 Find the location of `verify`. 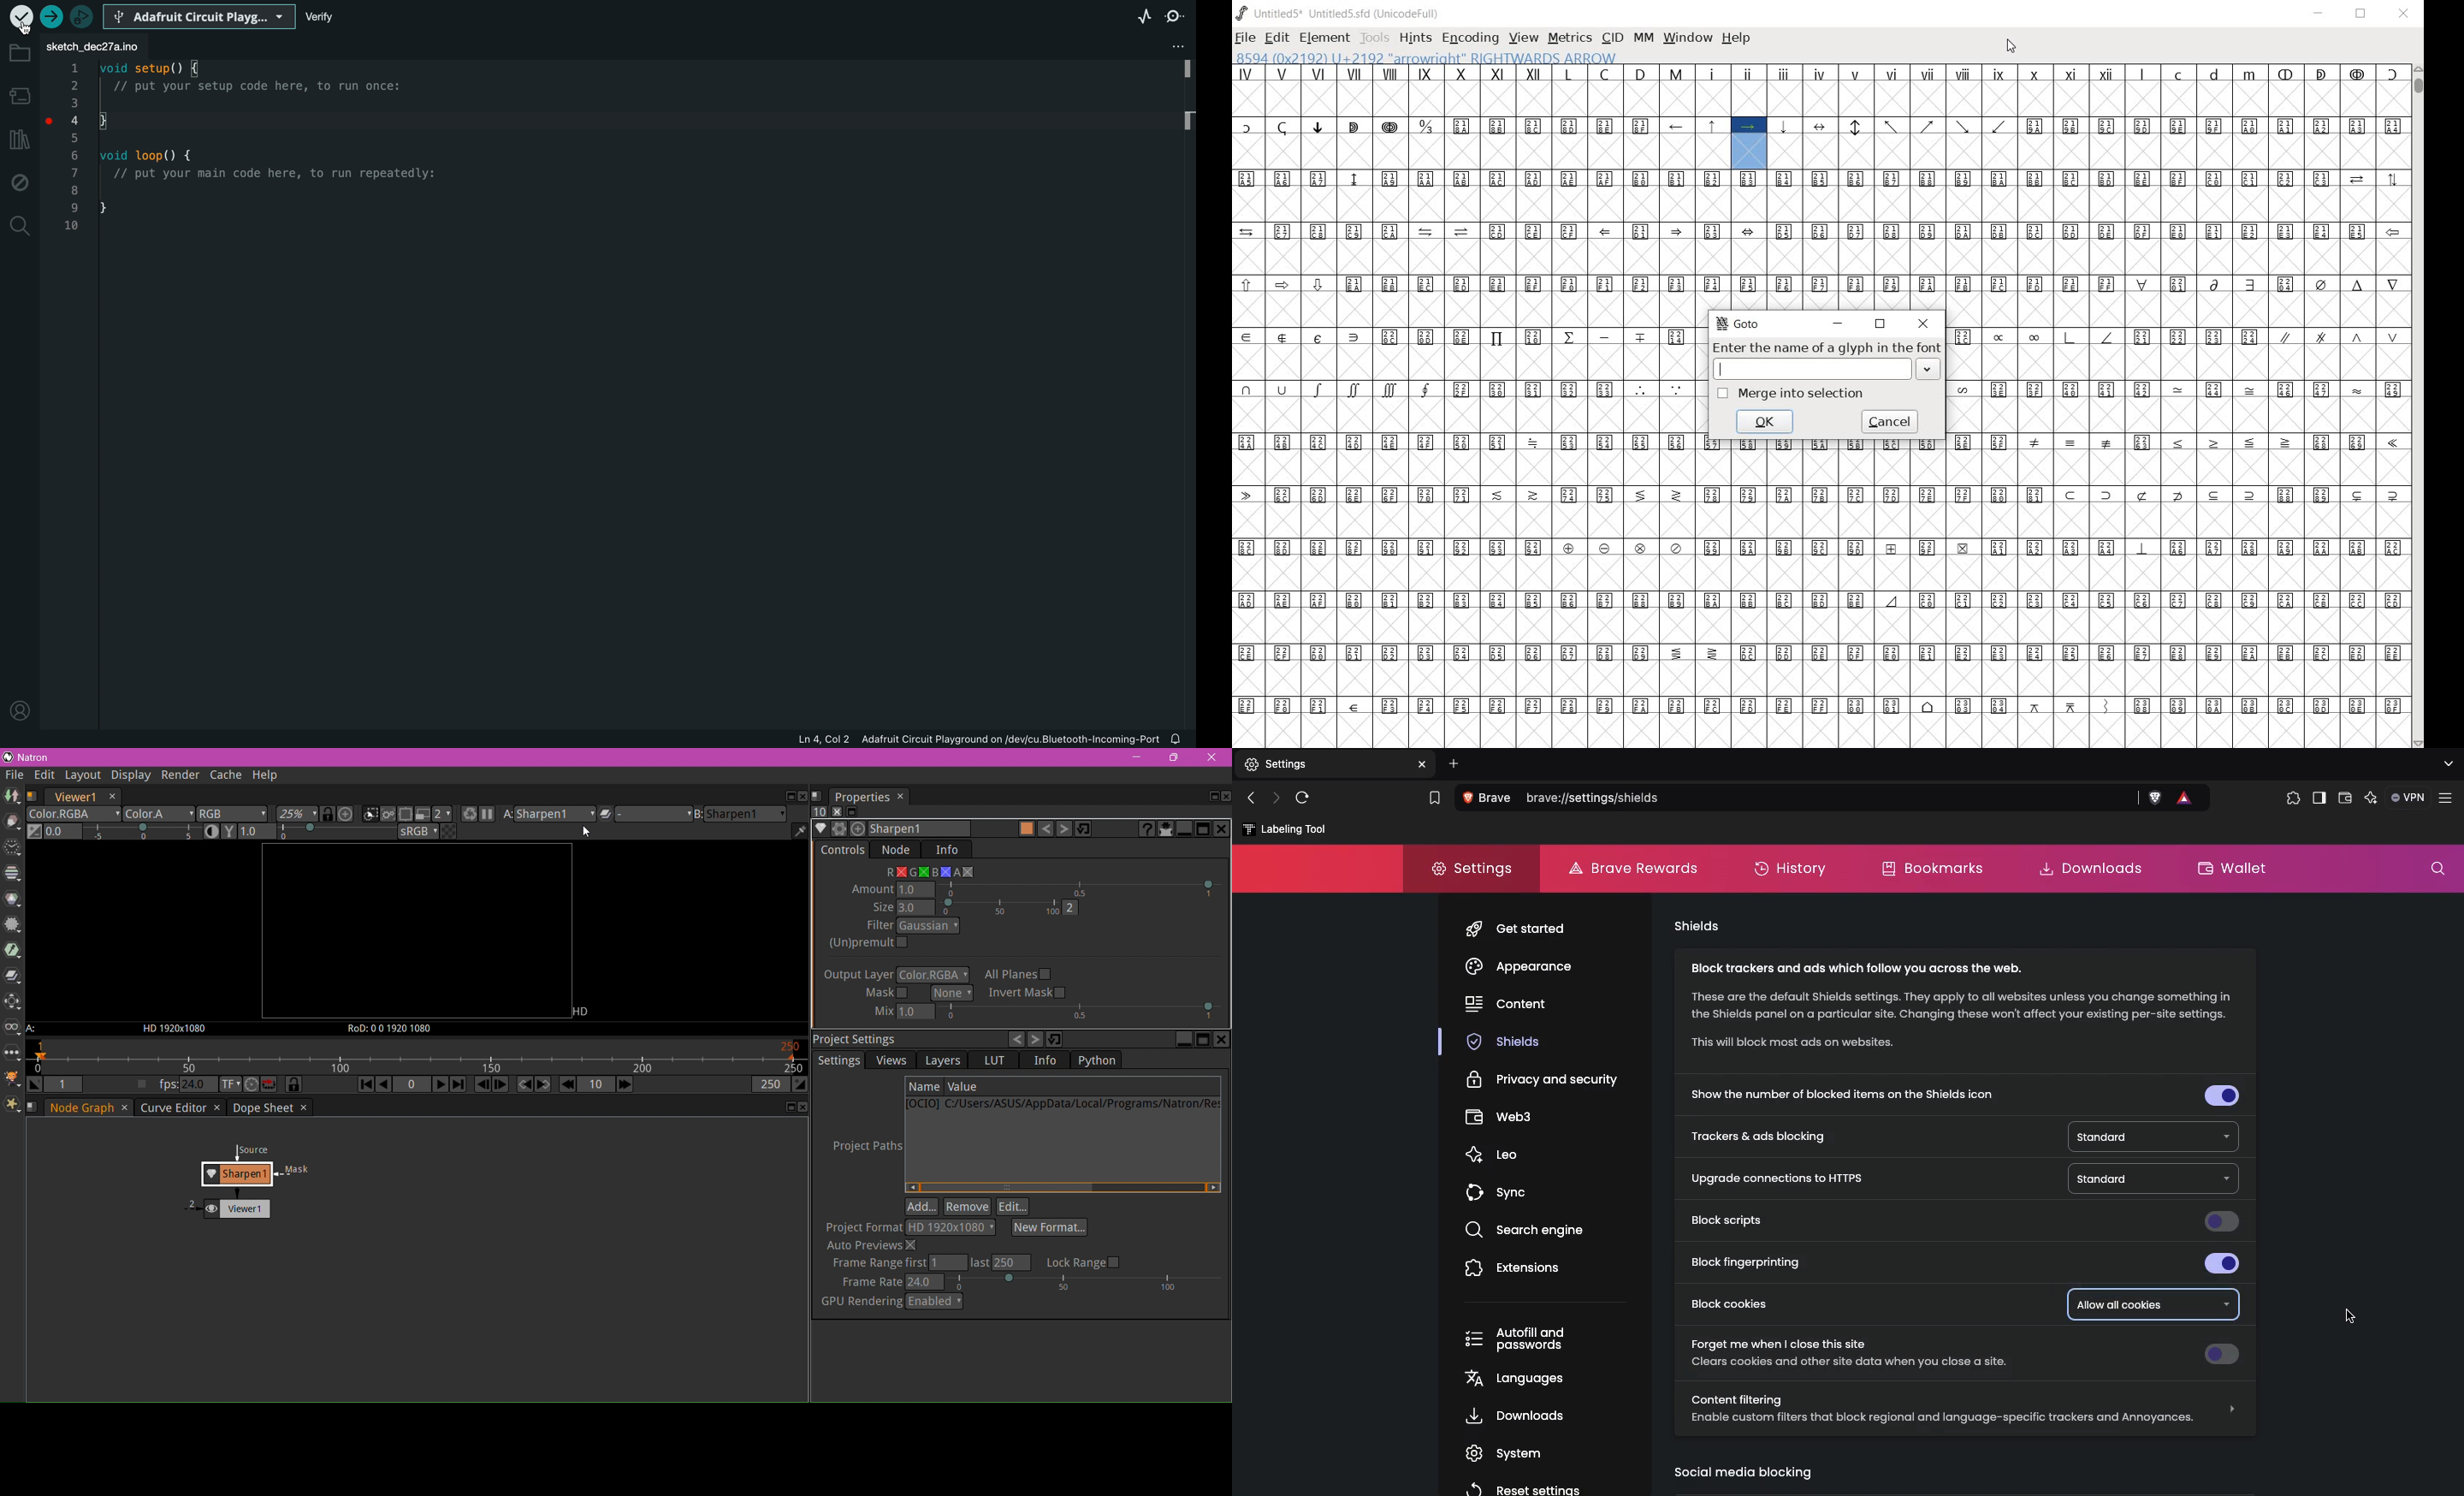

verify is located at coordinates (338, 17).